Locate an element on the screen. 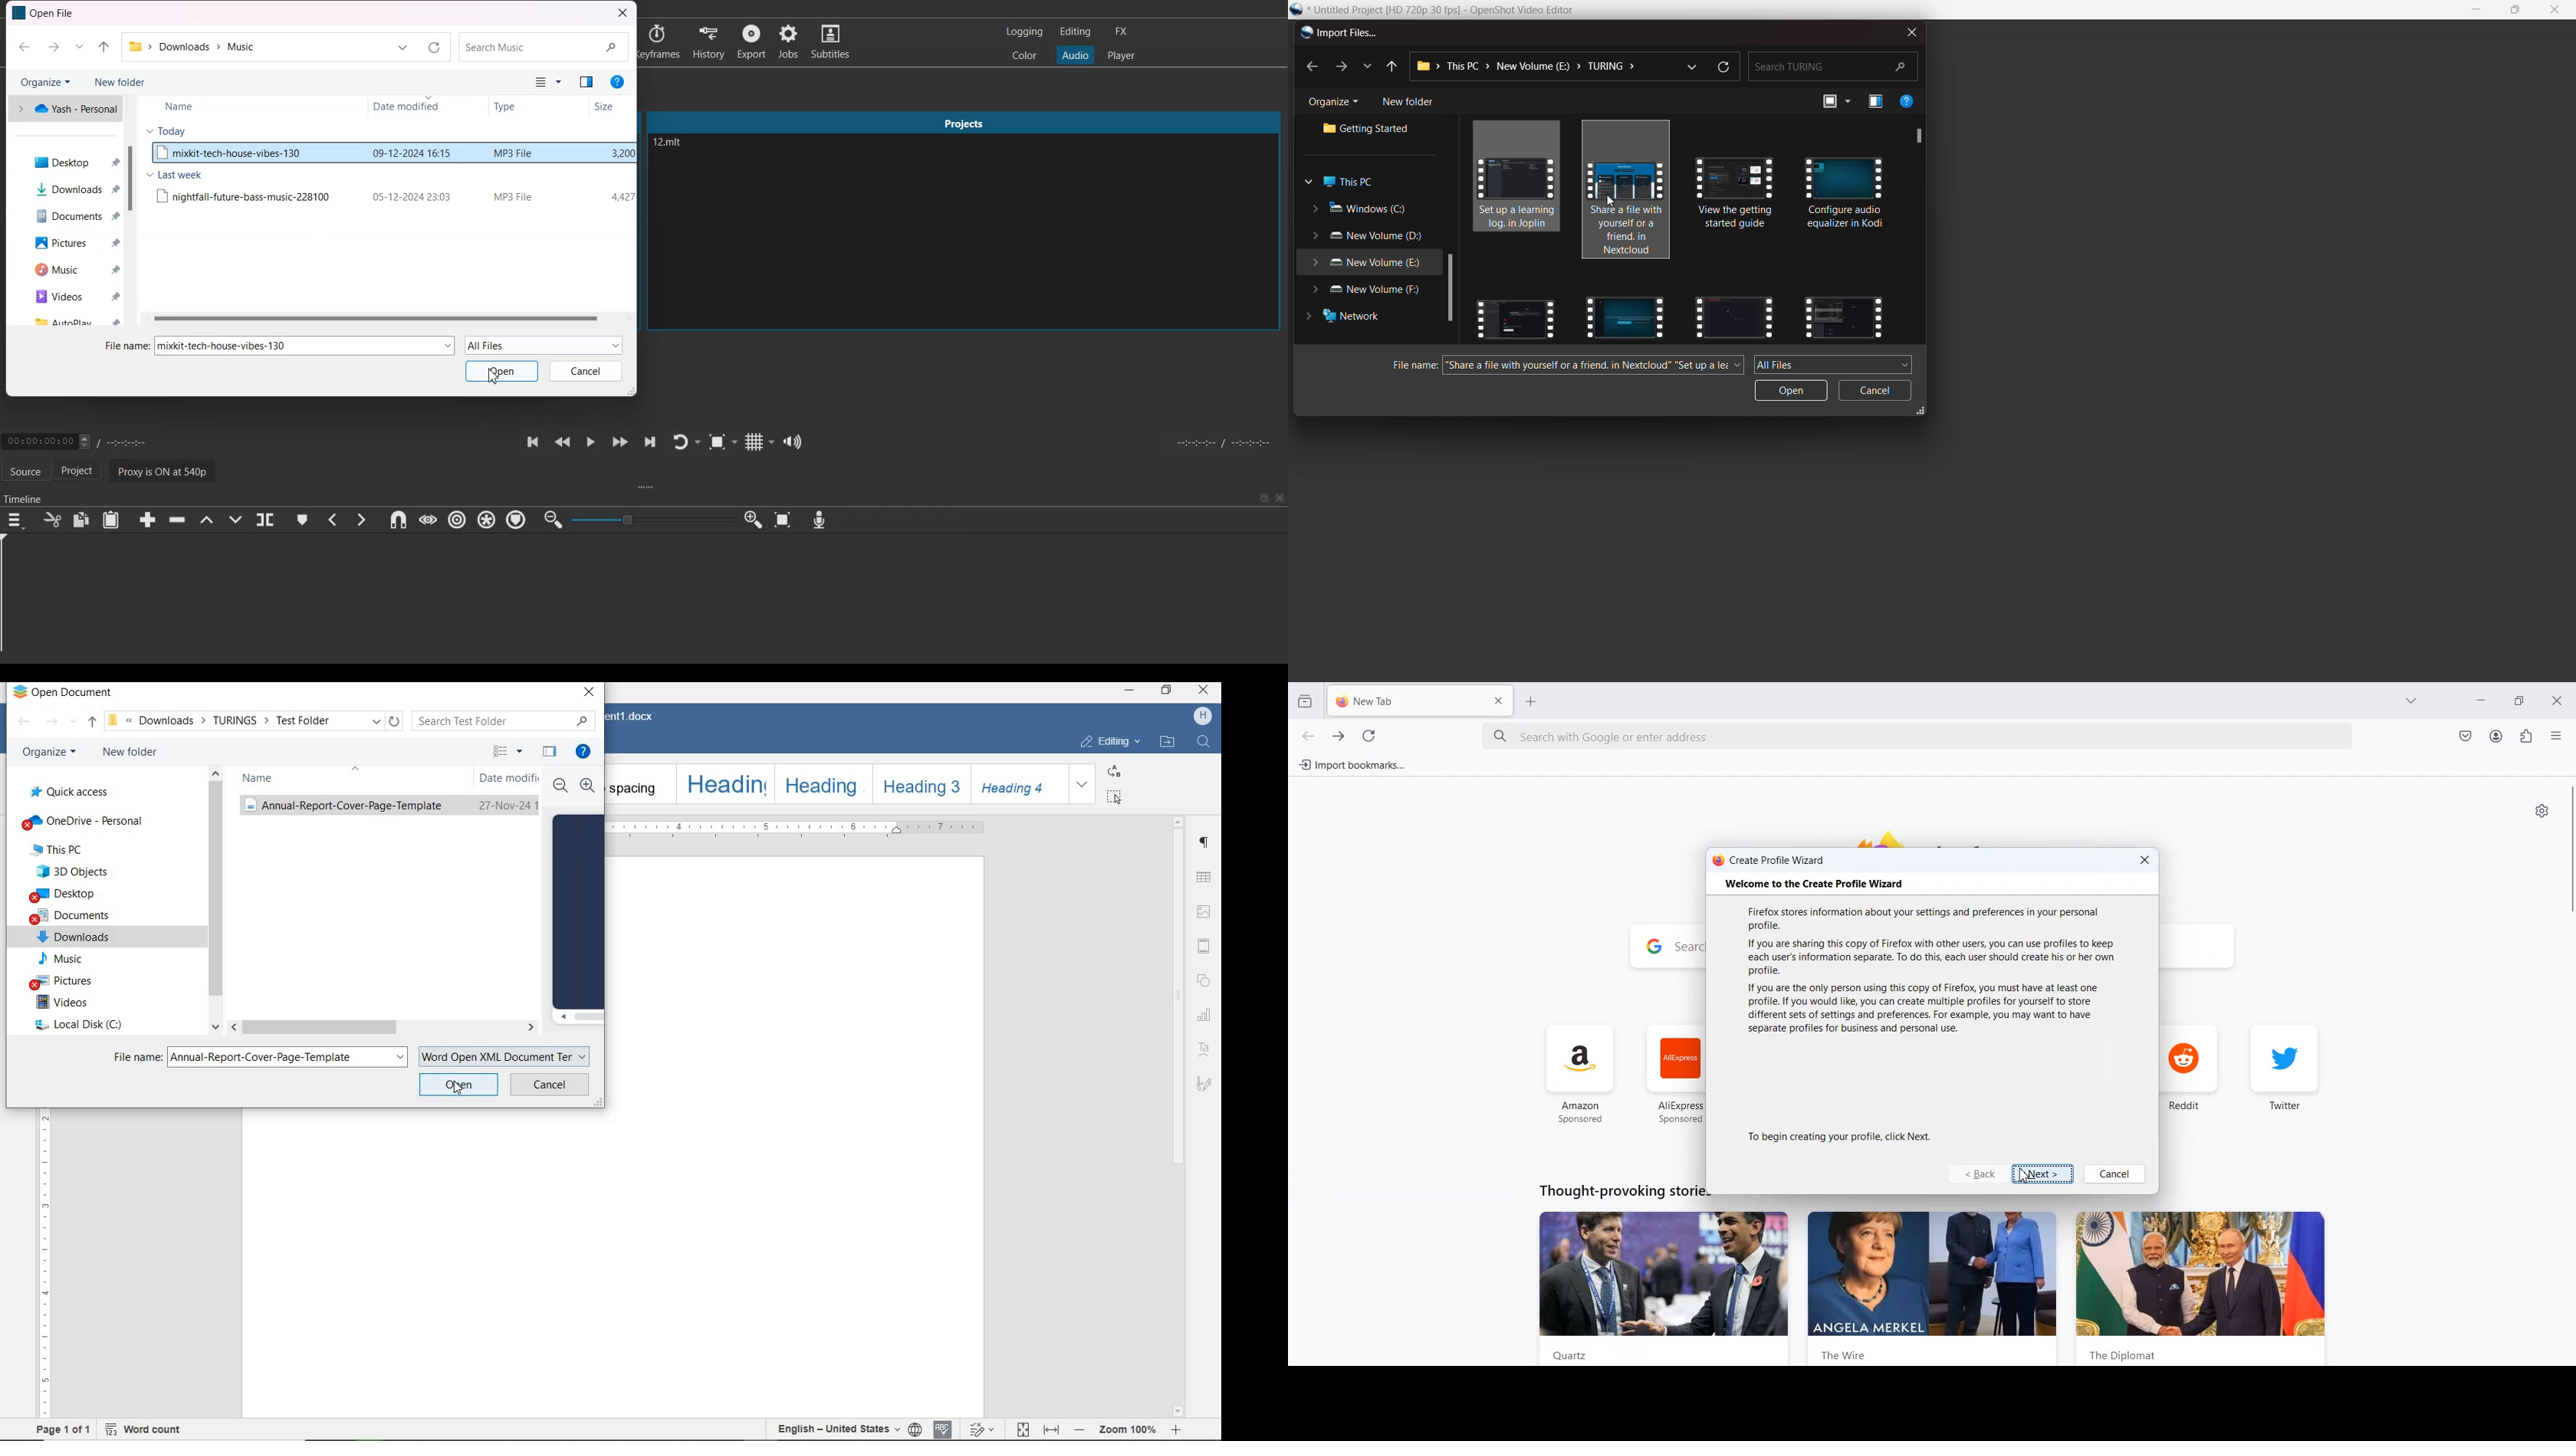  Horizontal Scroll bar is located at coordinates (386, 318).